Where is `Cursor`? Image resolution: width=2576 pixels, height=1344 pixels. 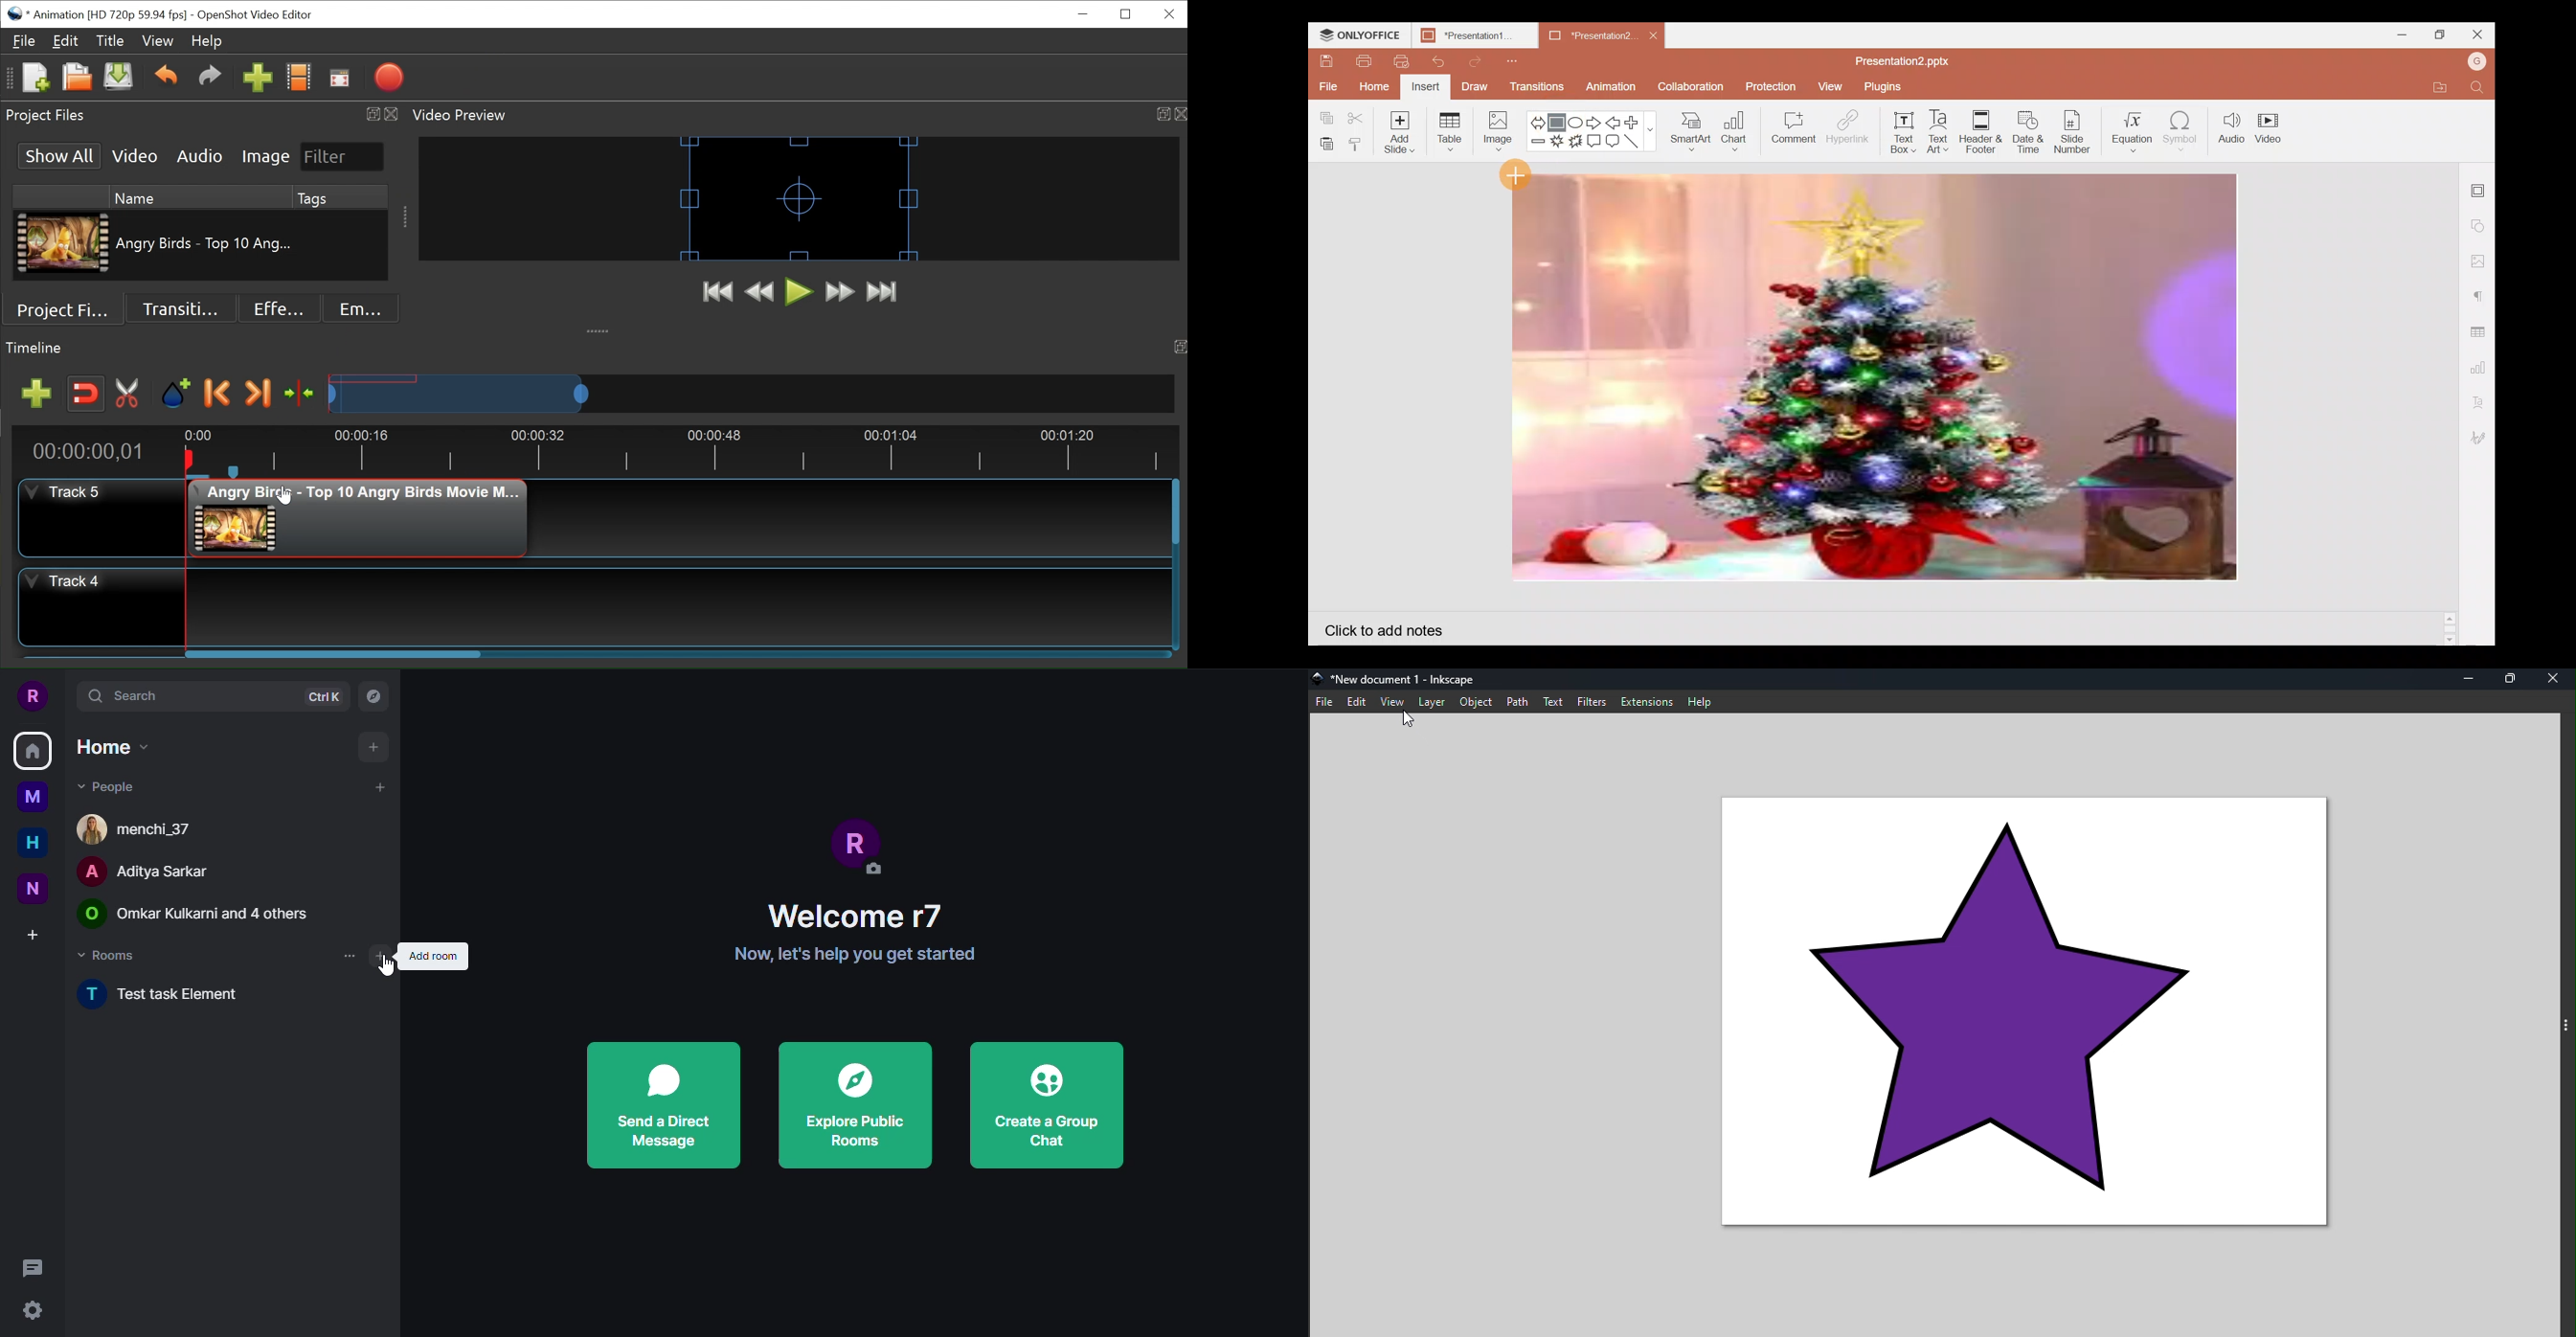 Cursor is located at coordinates (383, 961).